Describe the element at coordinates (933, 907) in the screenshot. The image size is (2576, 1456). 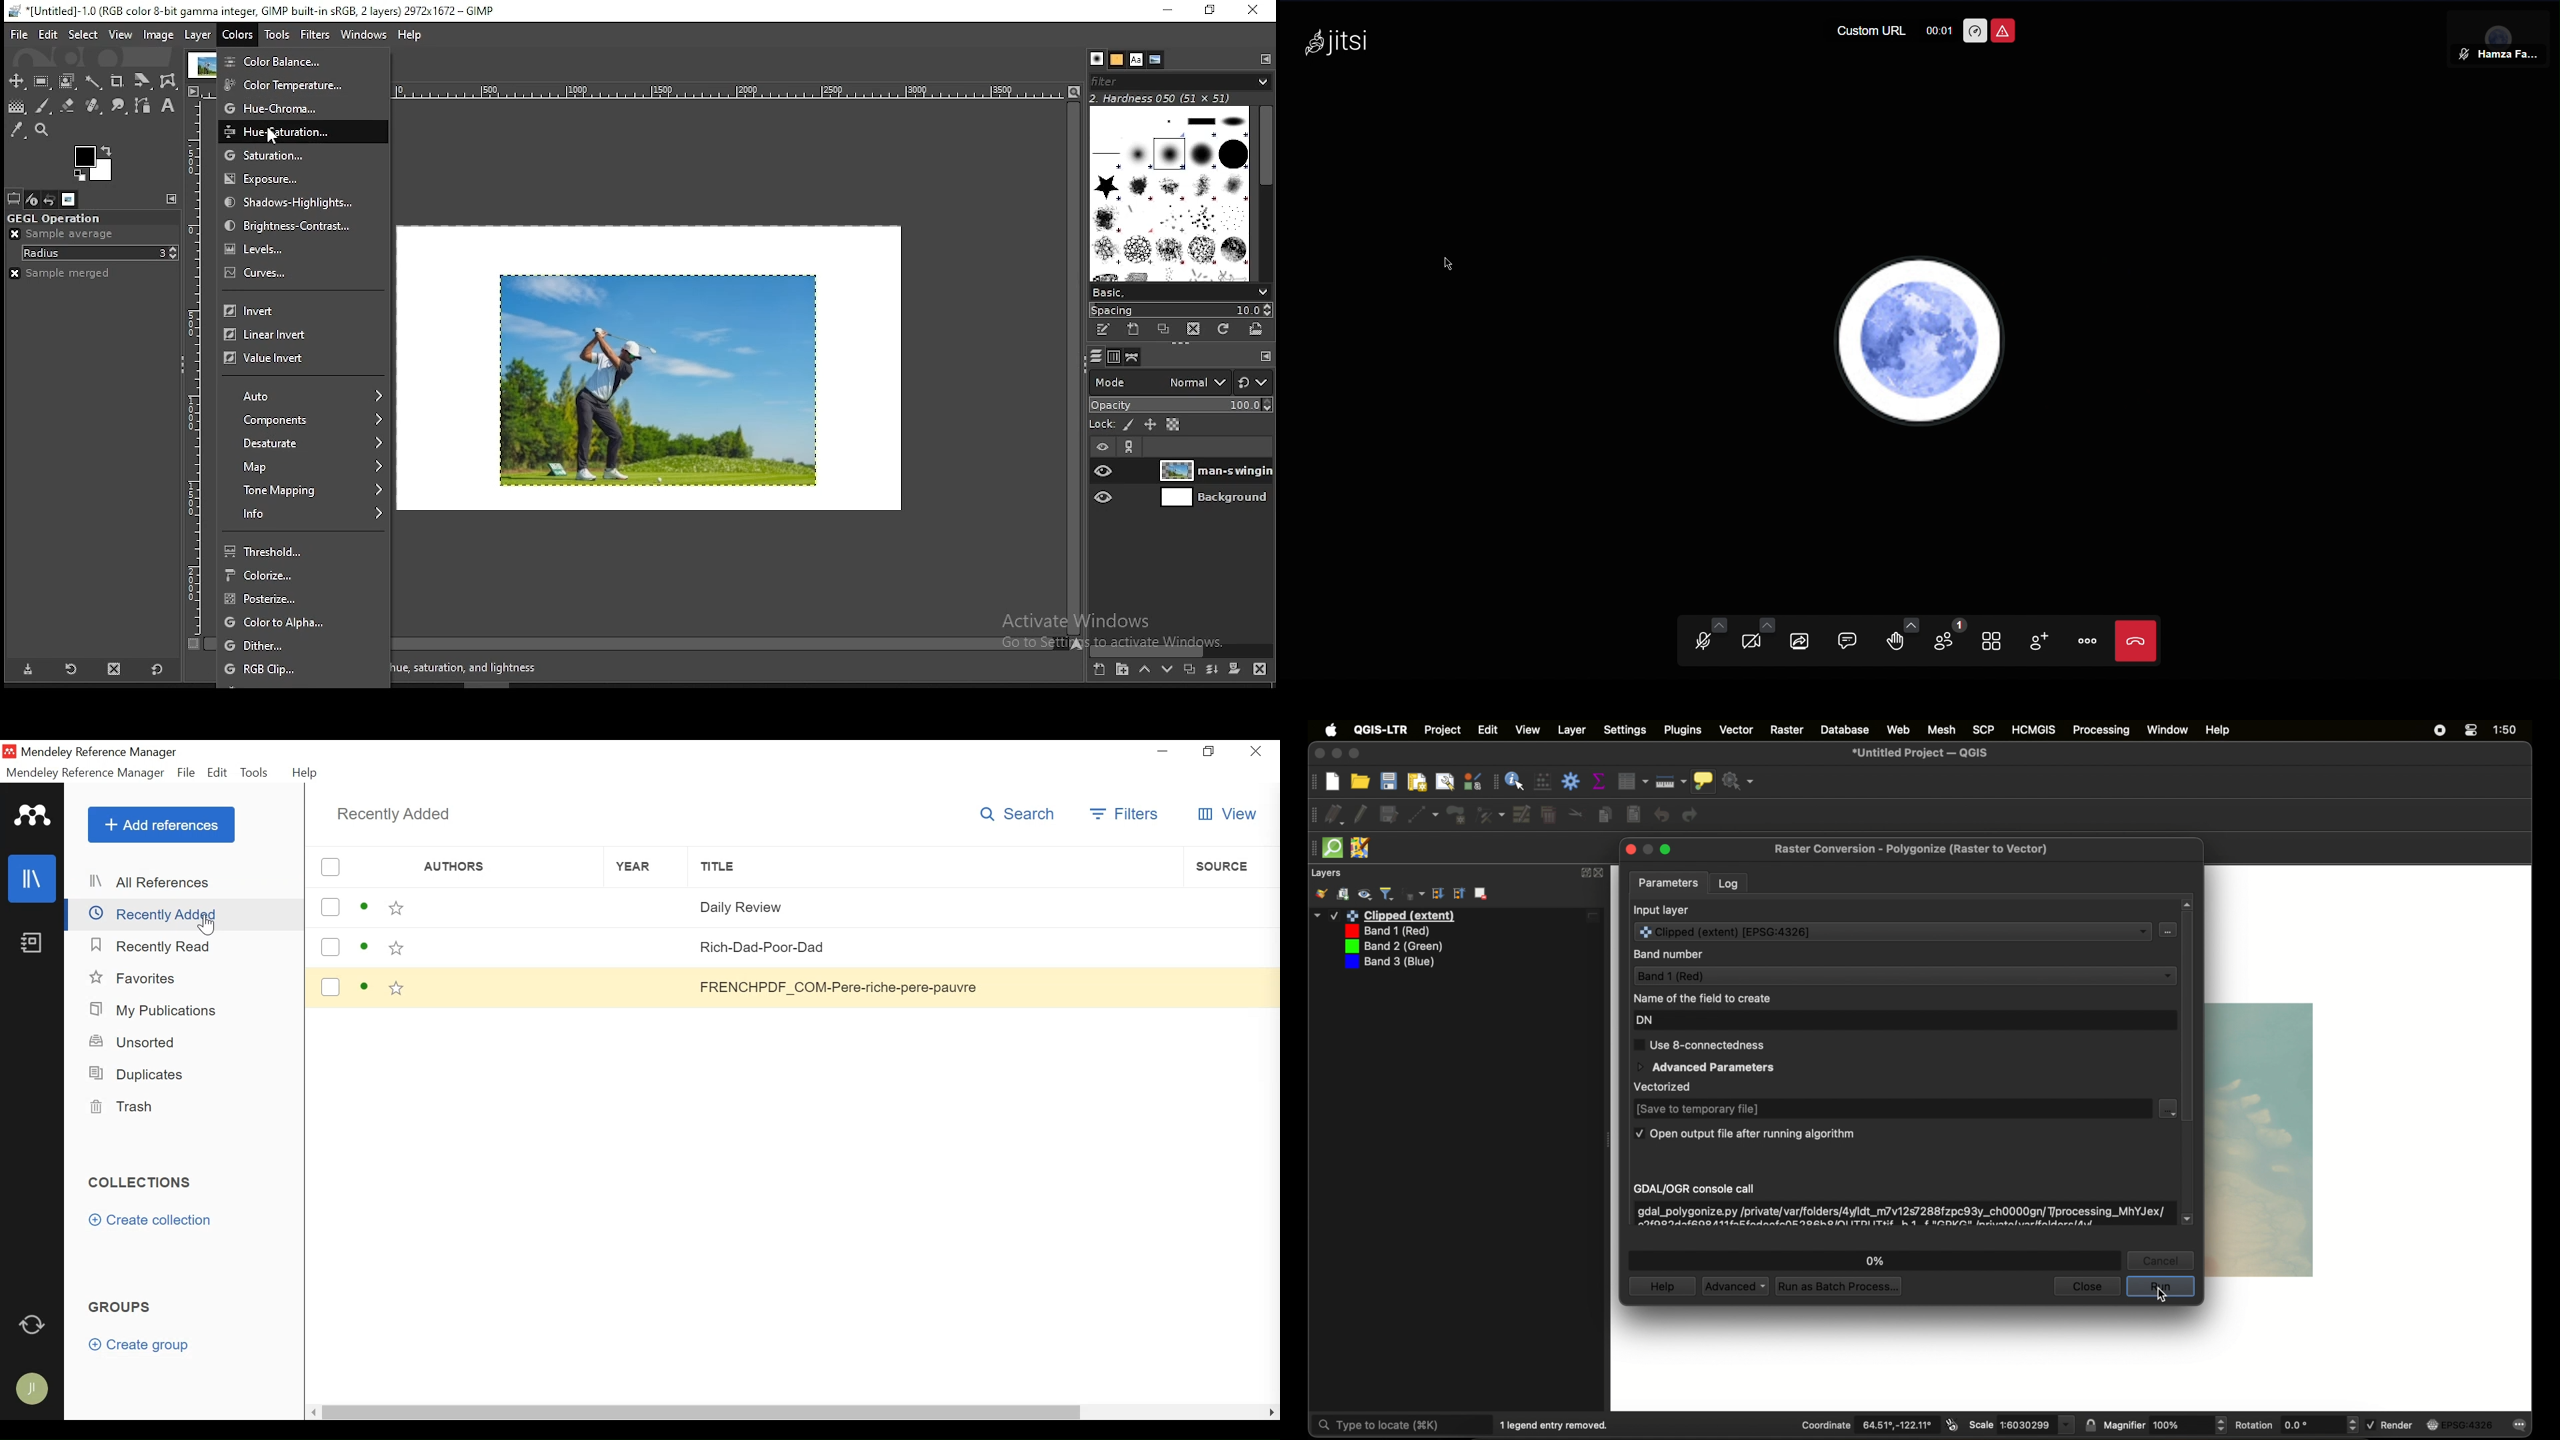
I see `Title` at that location.